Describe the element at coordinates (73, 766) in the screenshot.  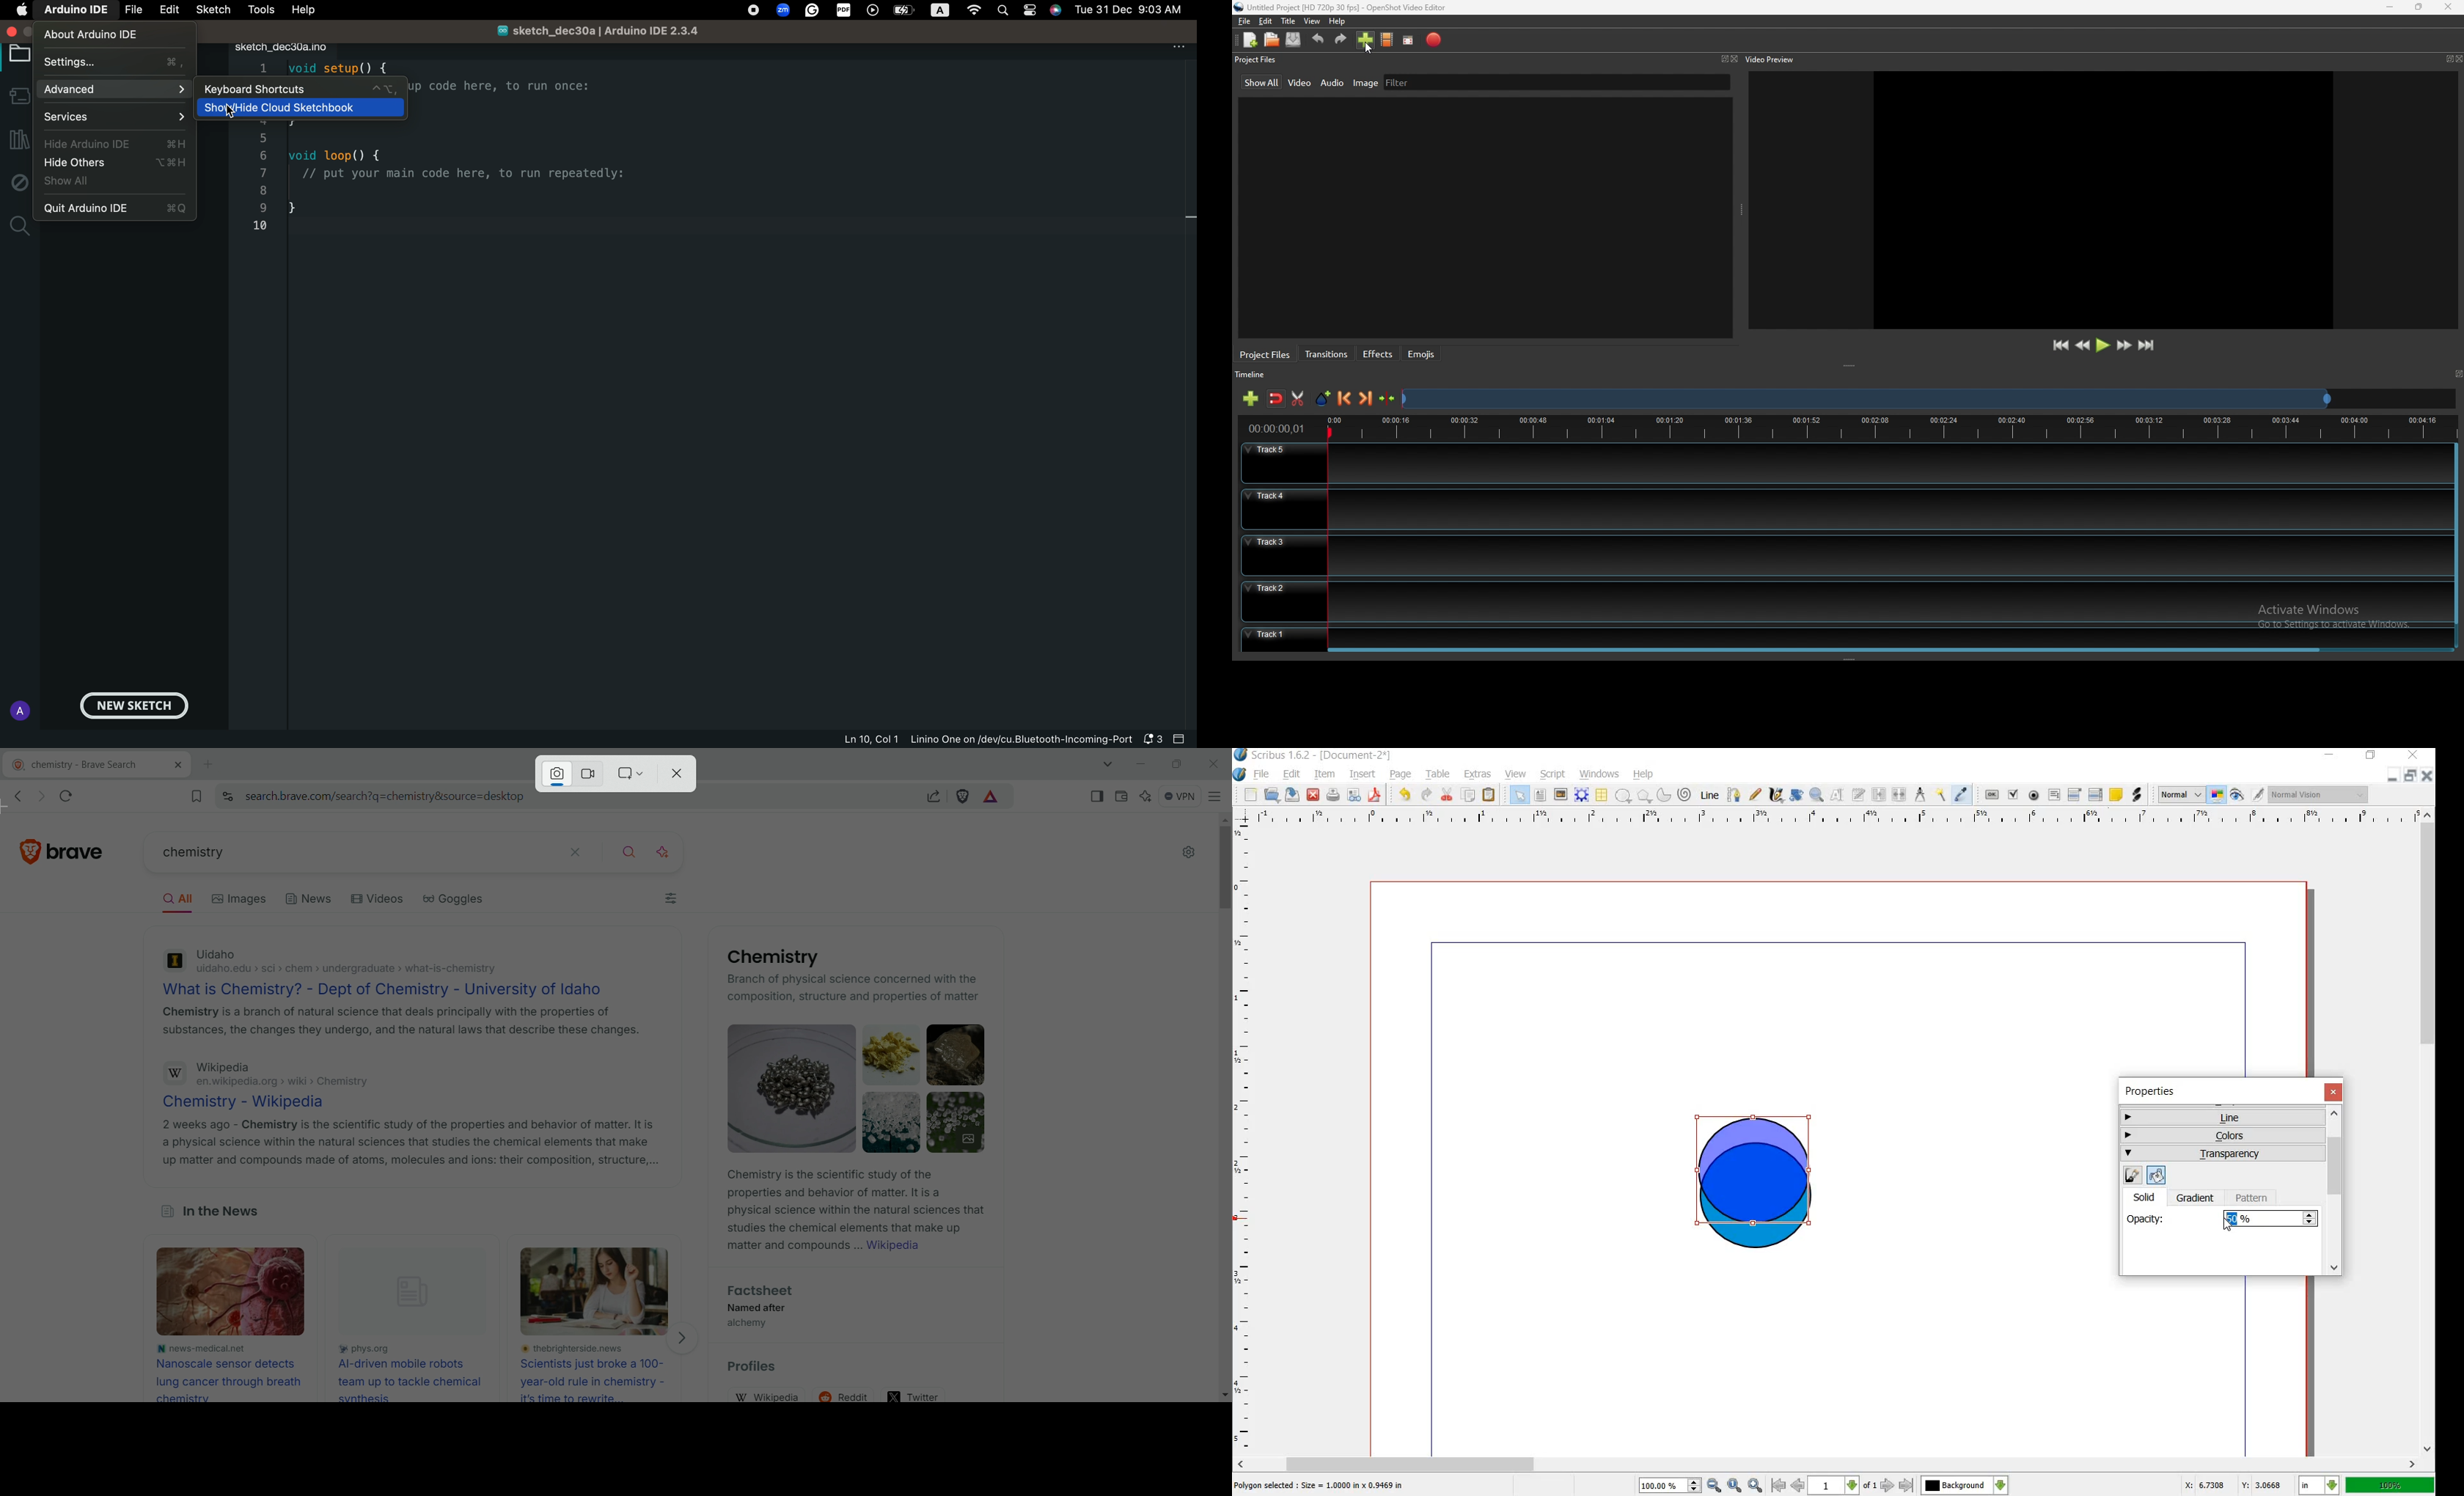
I see `chemistry - brave search` at that location.